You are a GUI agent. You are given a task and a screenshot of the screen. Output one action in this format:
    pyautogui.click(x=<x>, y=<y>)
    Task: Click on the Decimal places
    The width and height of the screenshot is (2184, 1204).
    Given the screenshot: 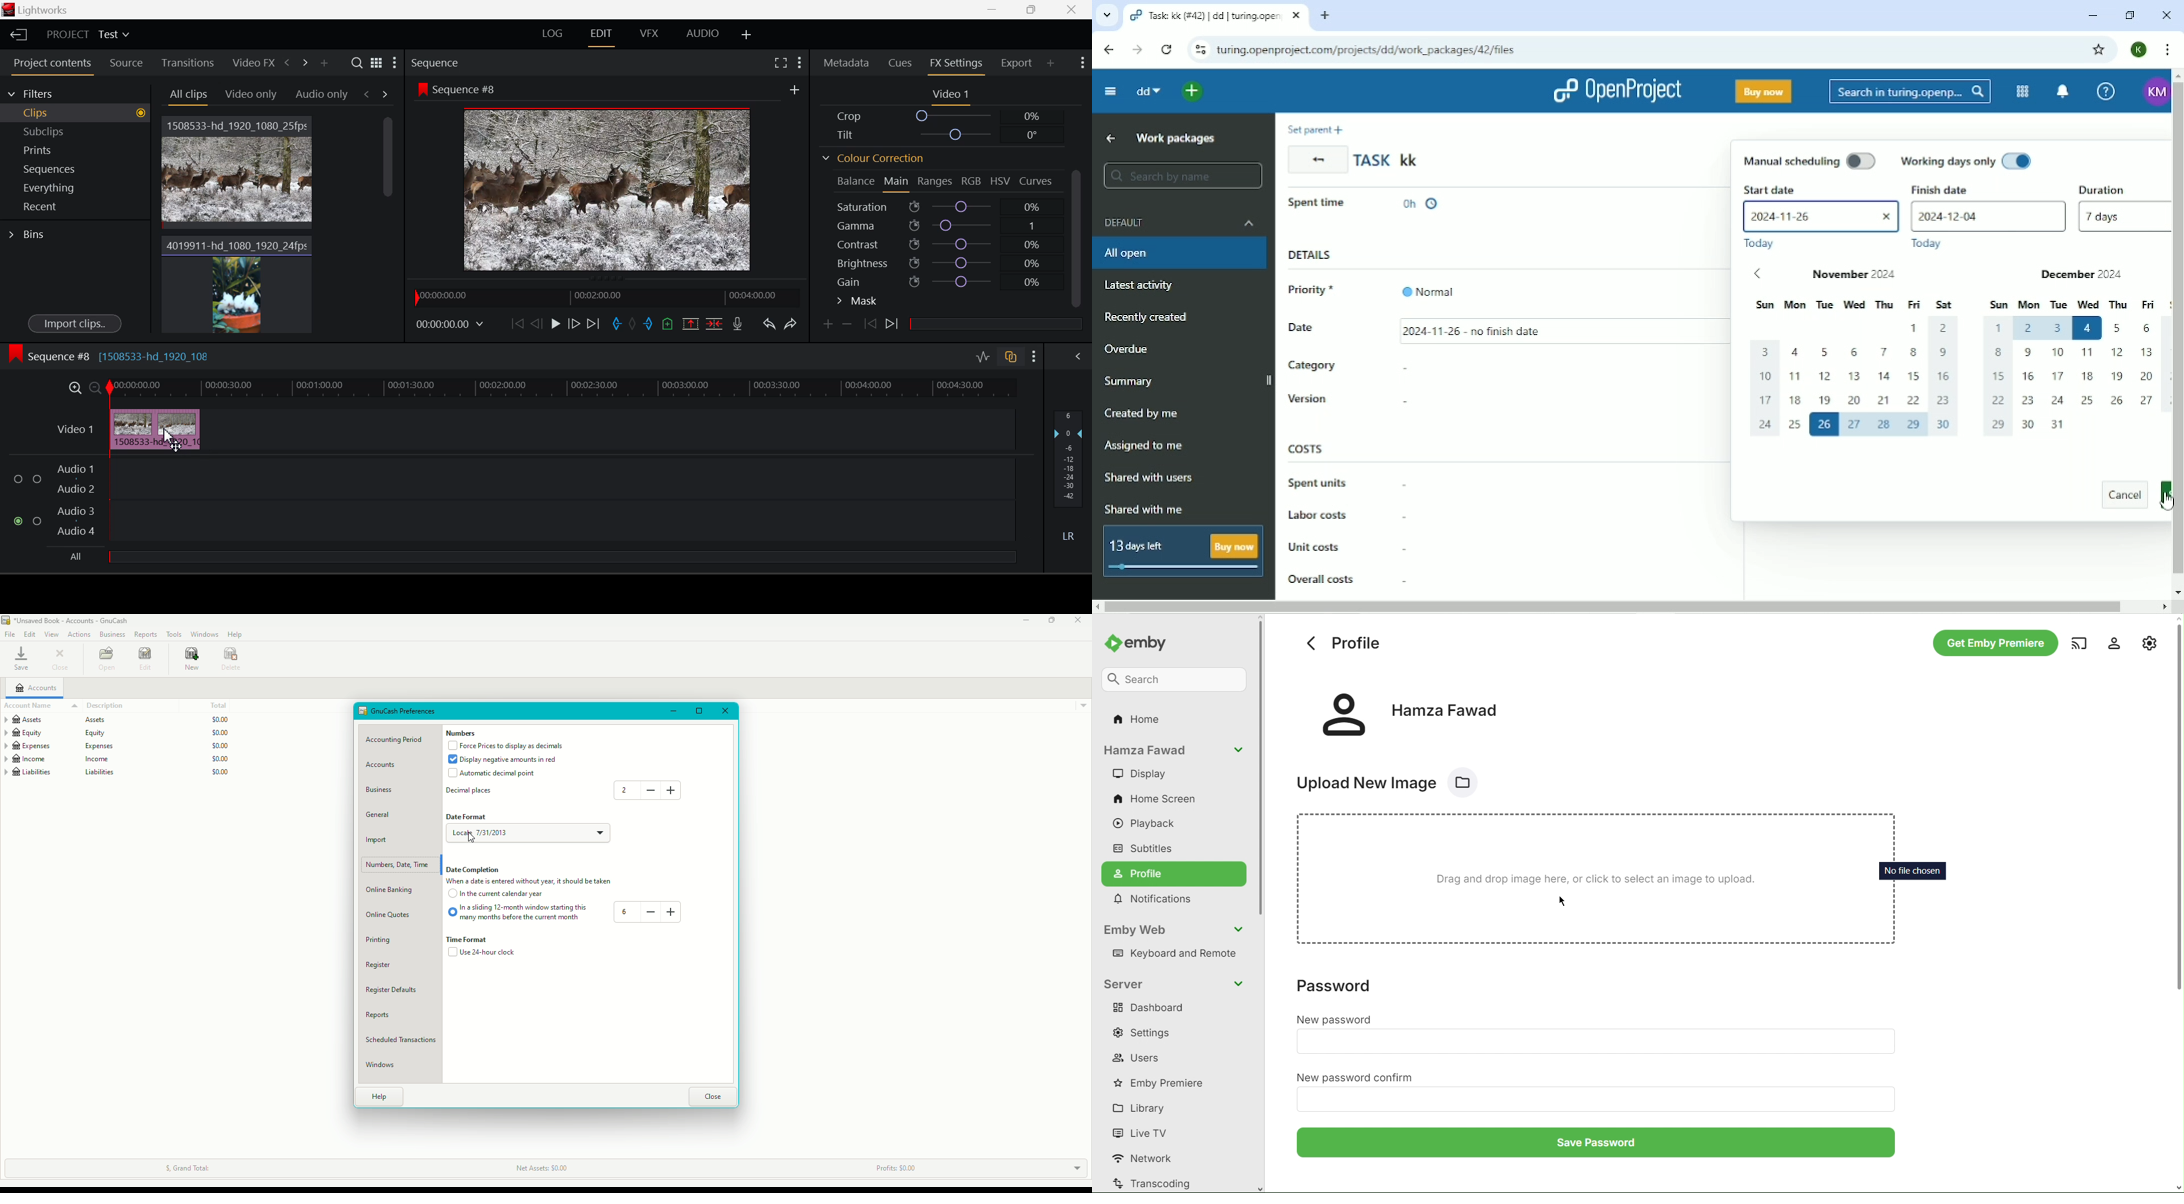 What is the action you would take?
    pyautogui.click(x=469, y=793)
    